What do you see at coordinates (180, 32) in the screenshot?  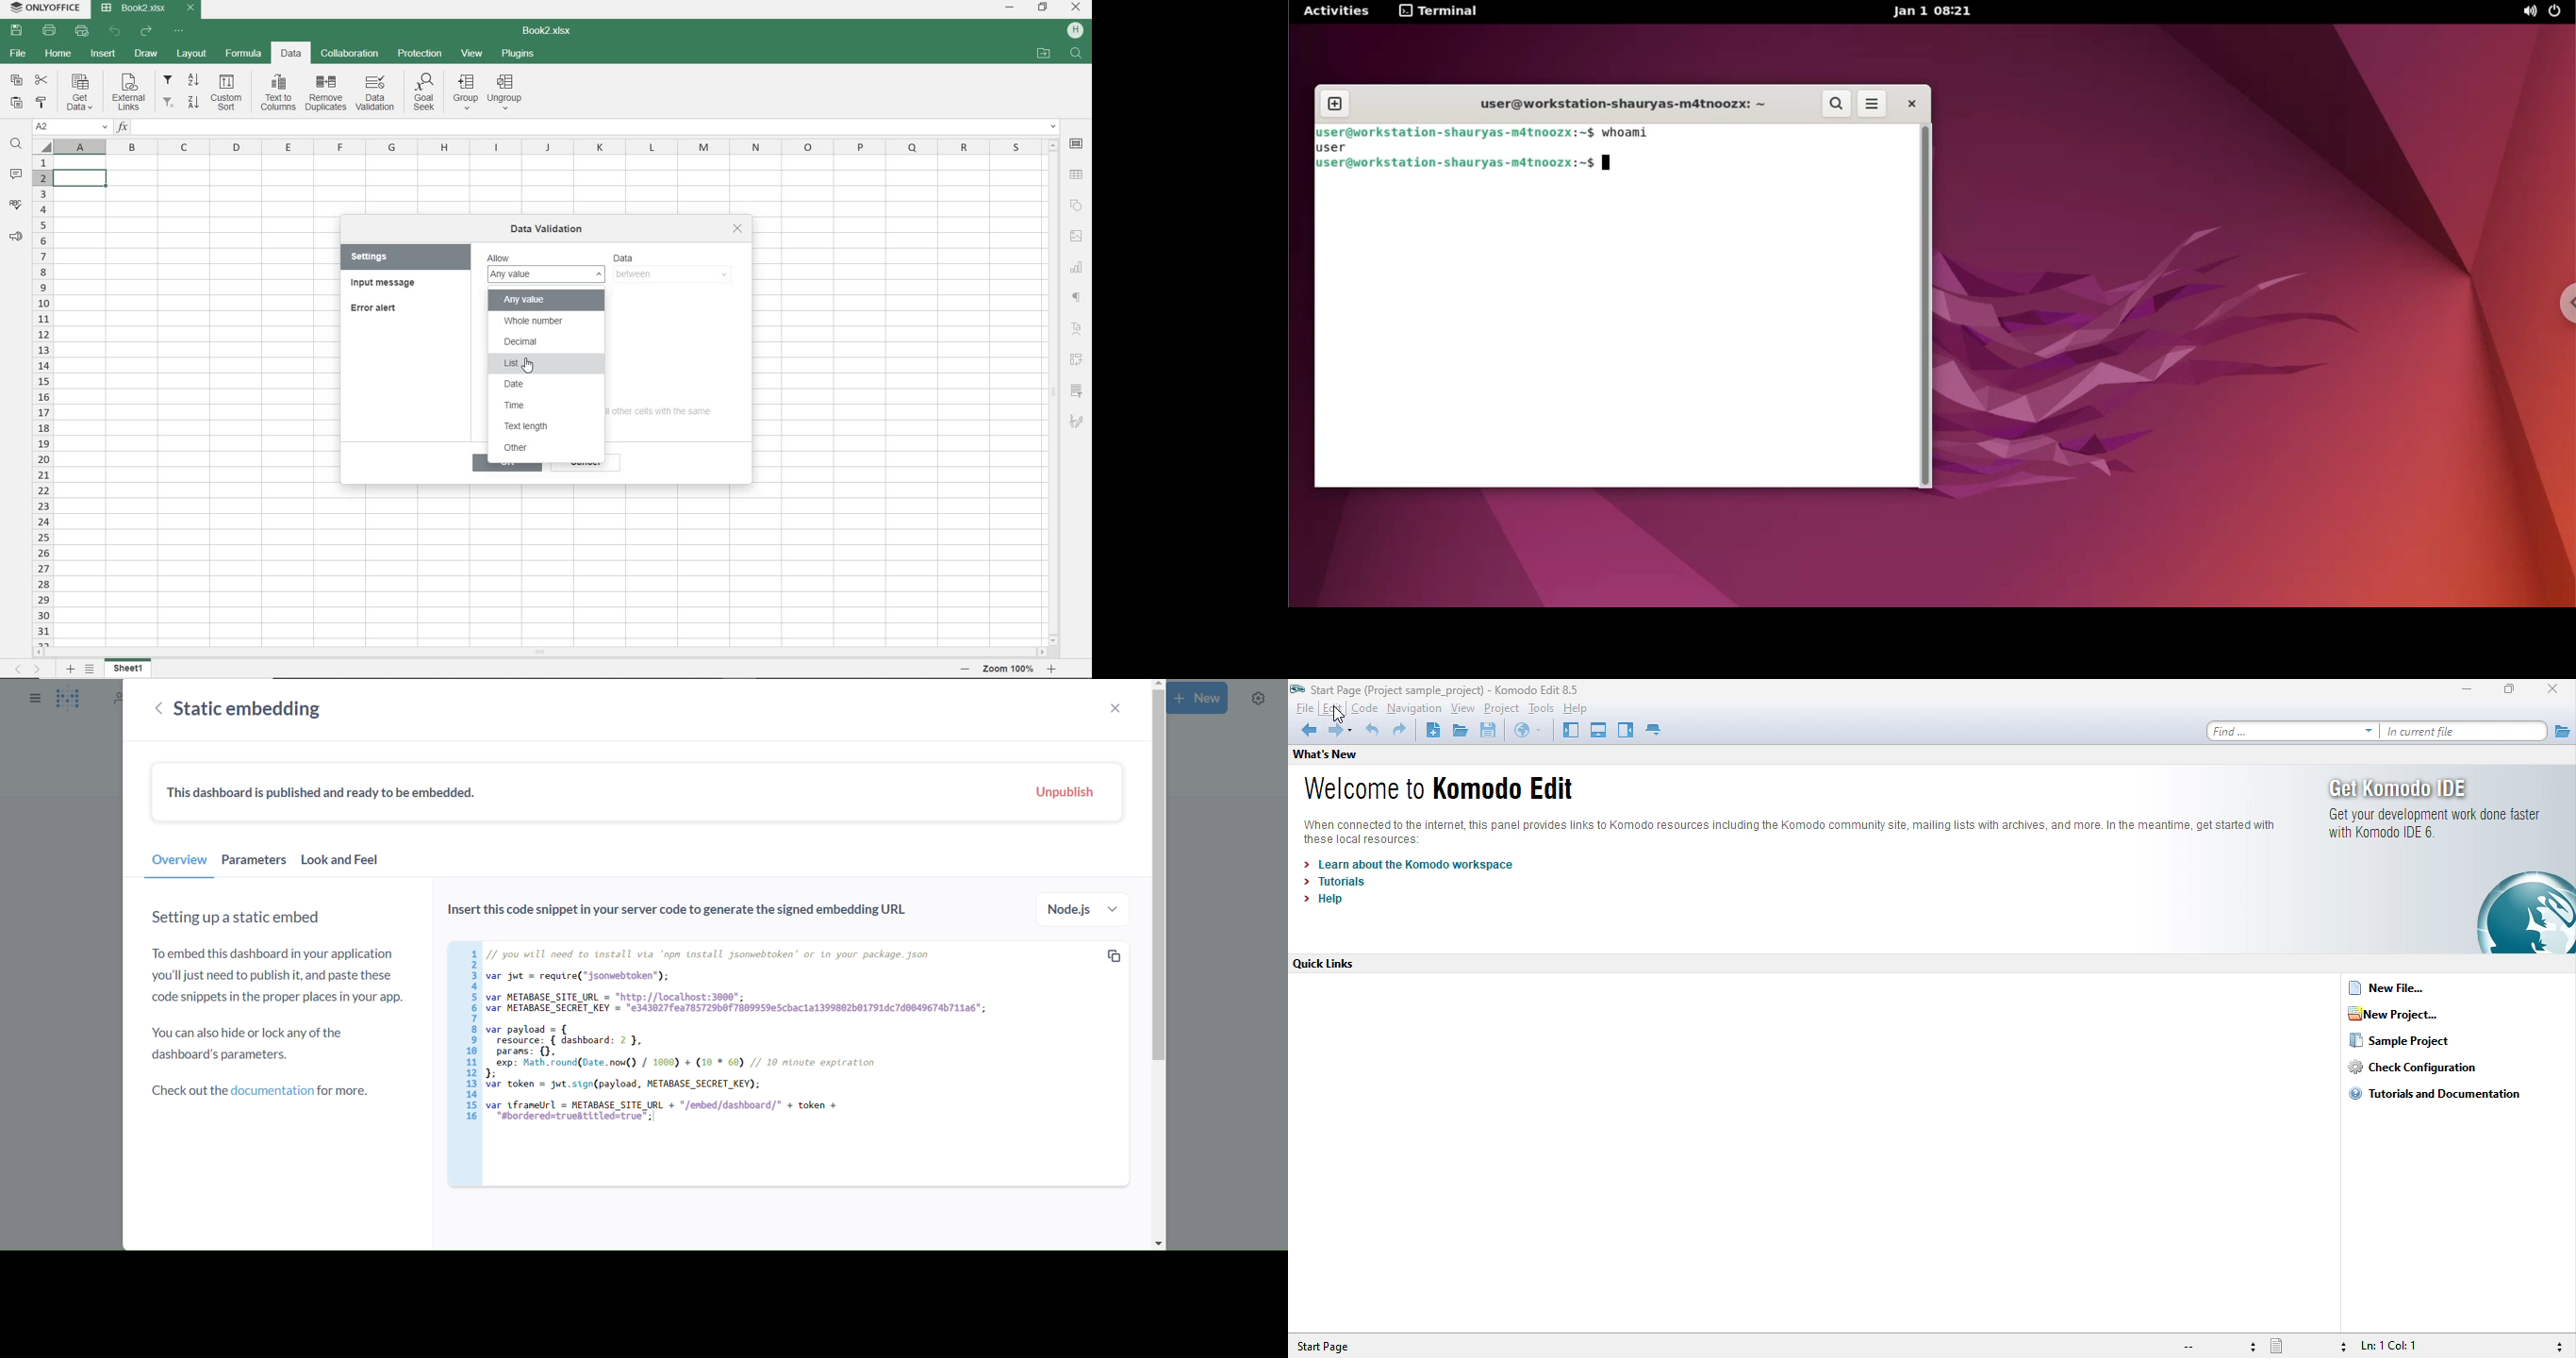 I see `CUSTOMIZE QUICK ACCESS TOOLBAR` at bounding box center [180, 32].